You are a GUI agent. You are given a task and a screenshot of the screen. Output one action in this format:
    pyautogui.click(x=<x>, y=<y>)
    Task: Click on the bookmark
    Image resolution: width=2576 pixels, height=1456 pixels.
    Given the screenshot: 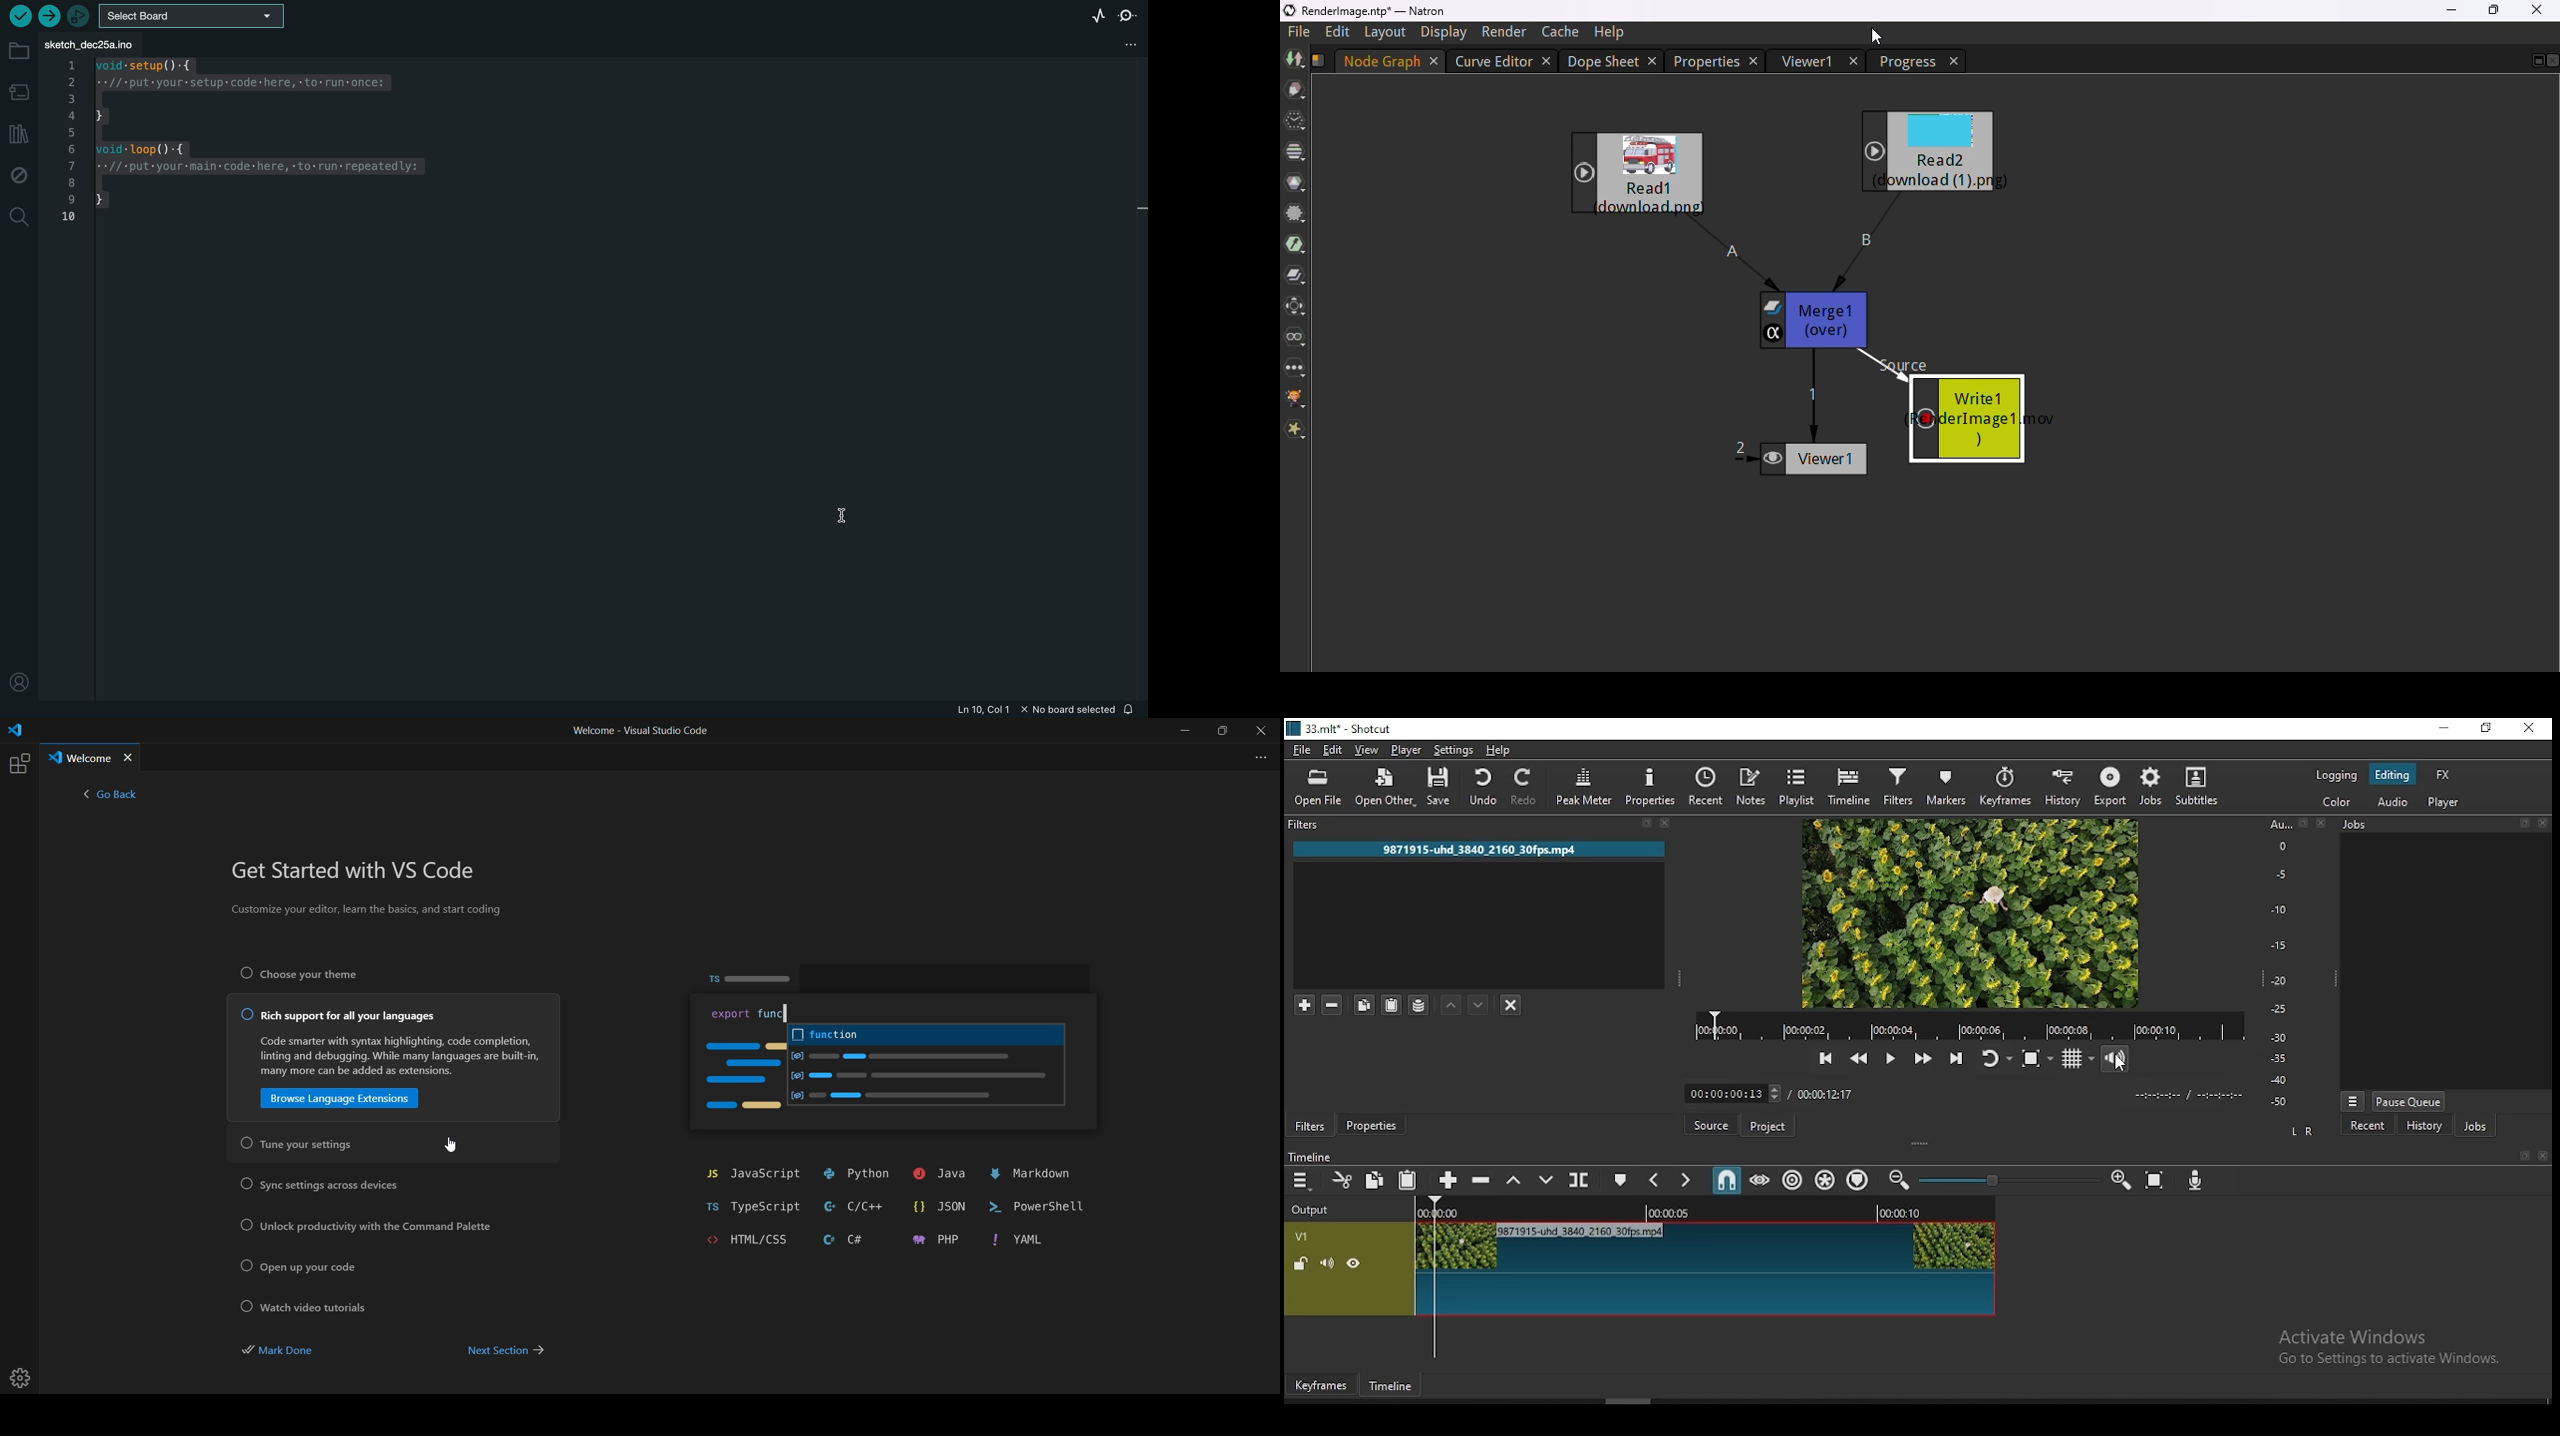 What is the action you would take?
    pyautogui.click(x=1643, y=823)
    